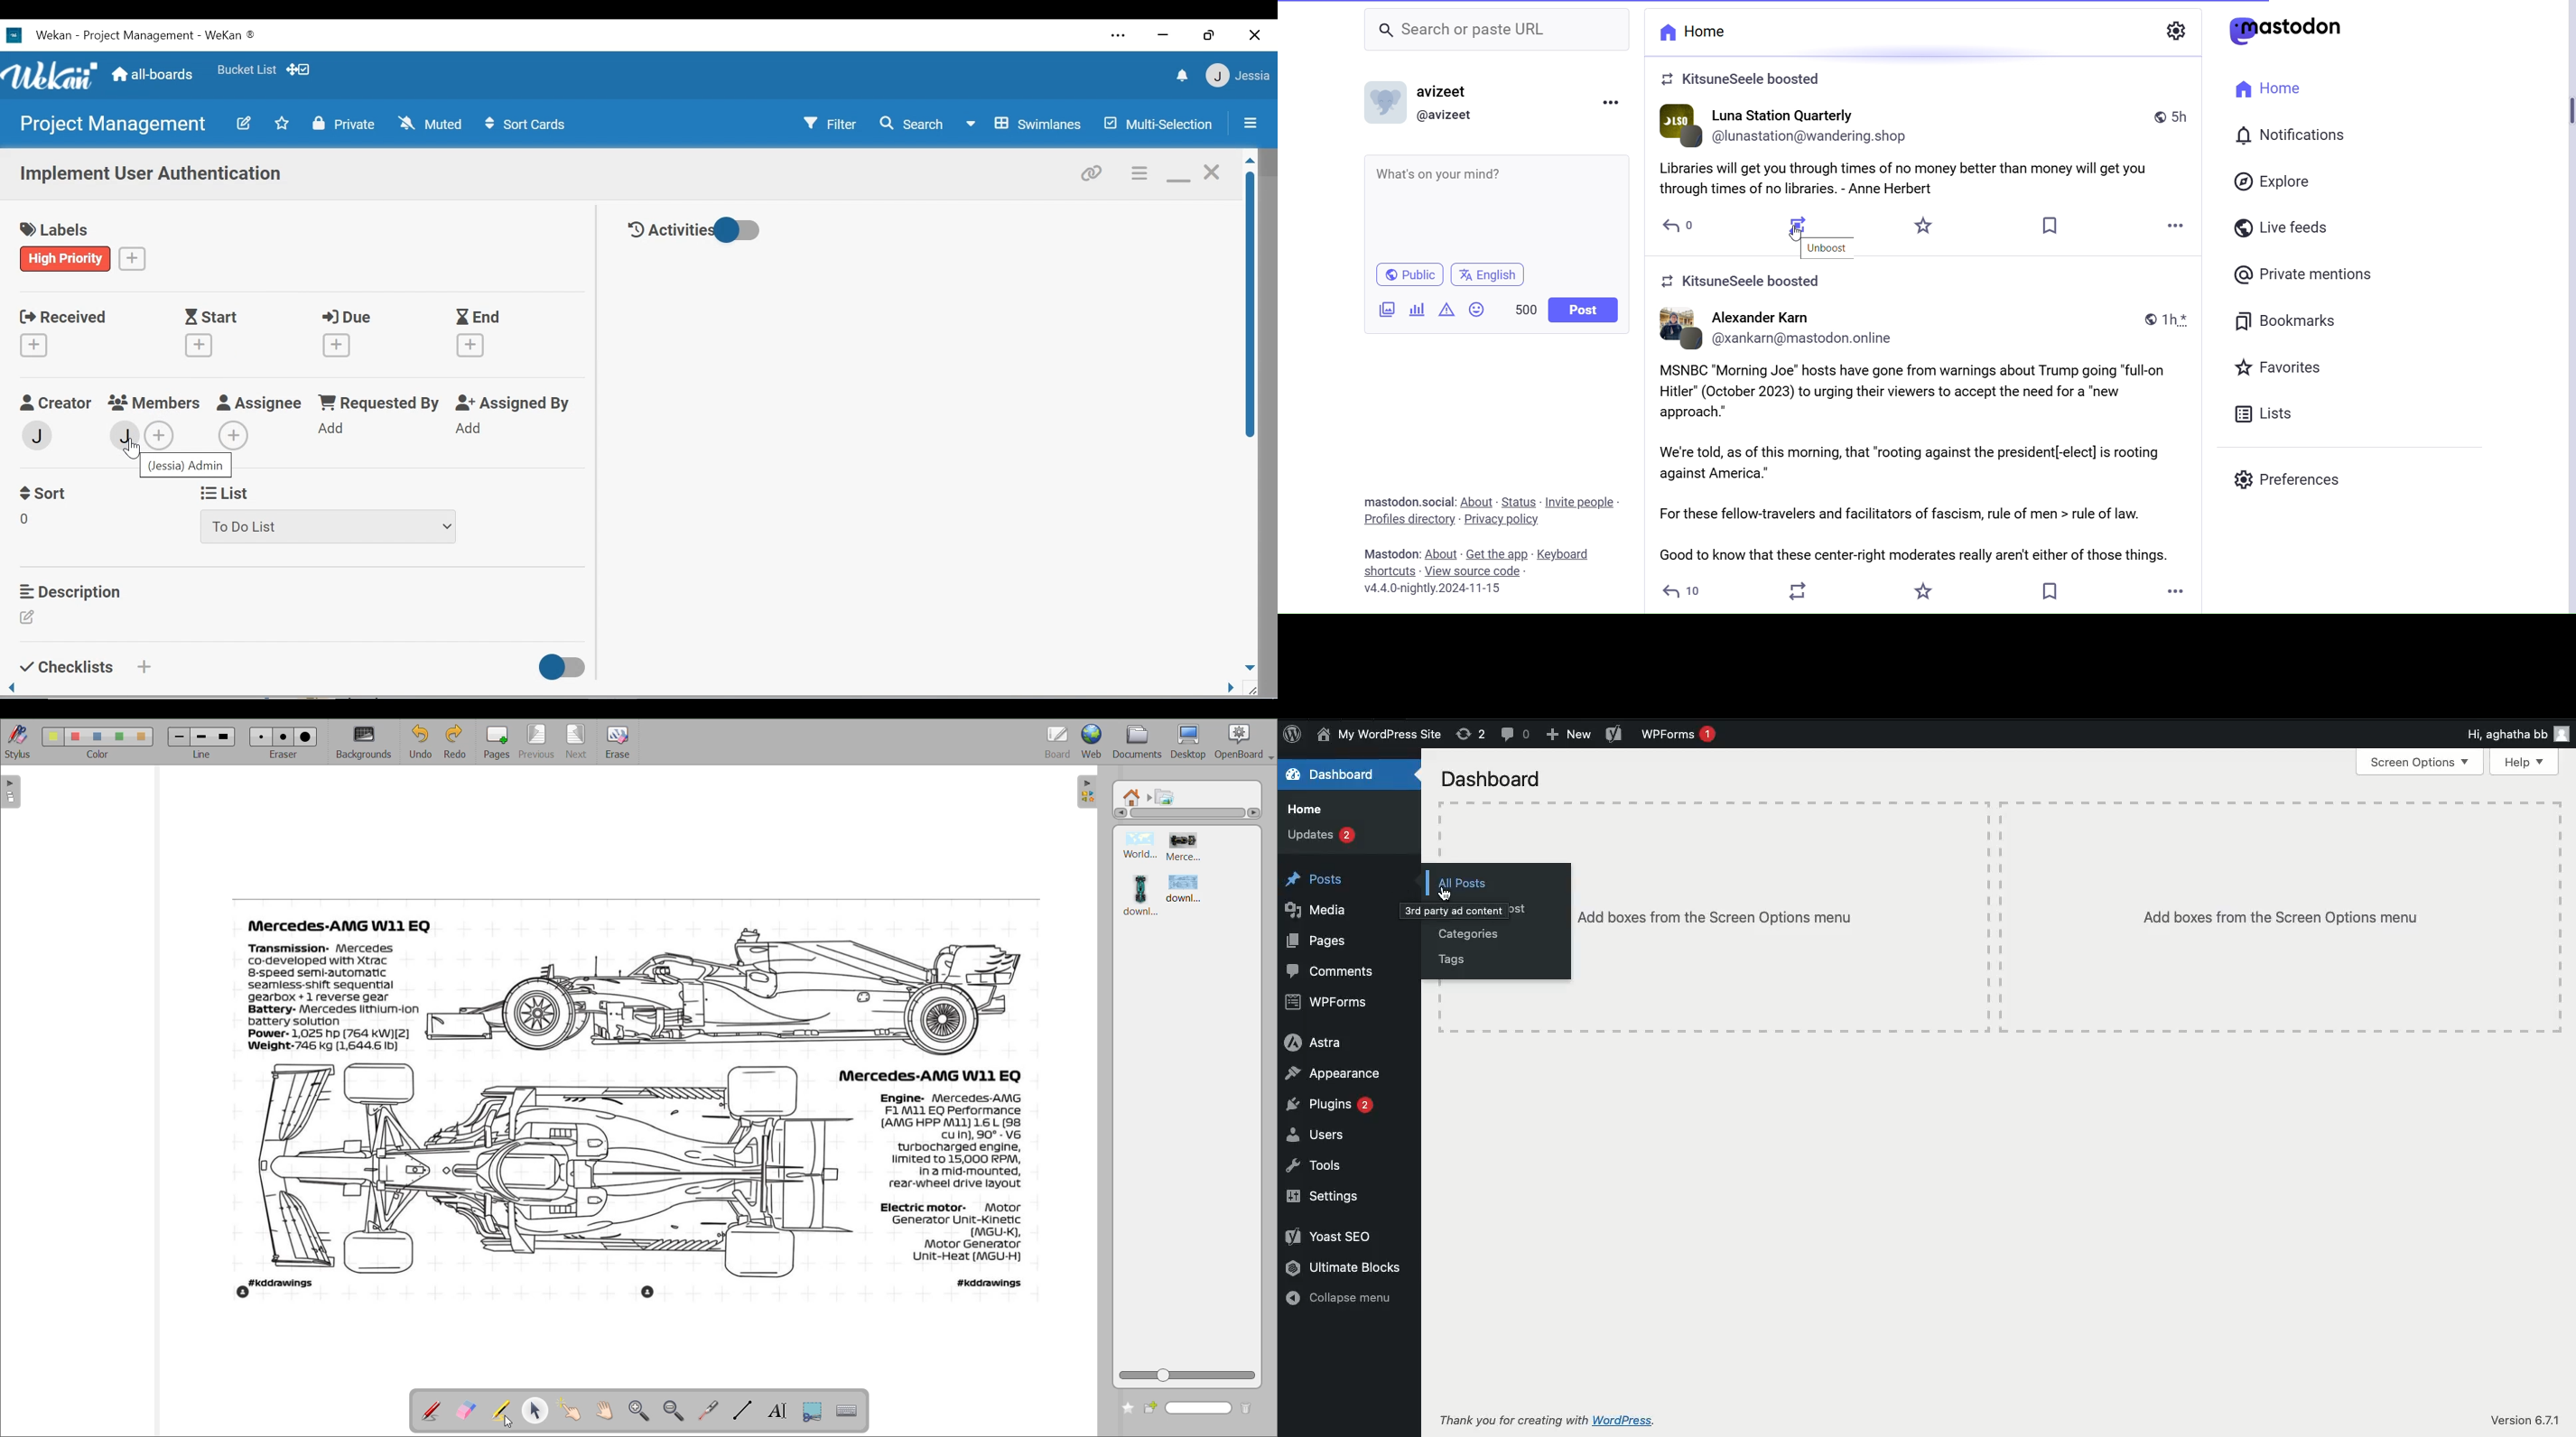 This screenshot has height=1456, width=2576. Describe the element at coordinates (1524, 310) in the screenshot. I see `Word Limit` at that location.